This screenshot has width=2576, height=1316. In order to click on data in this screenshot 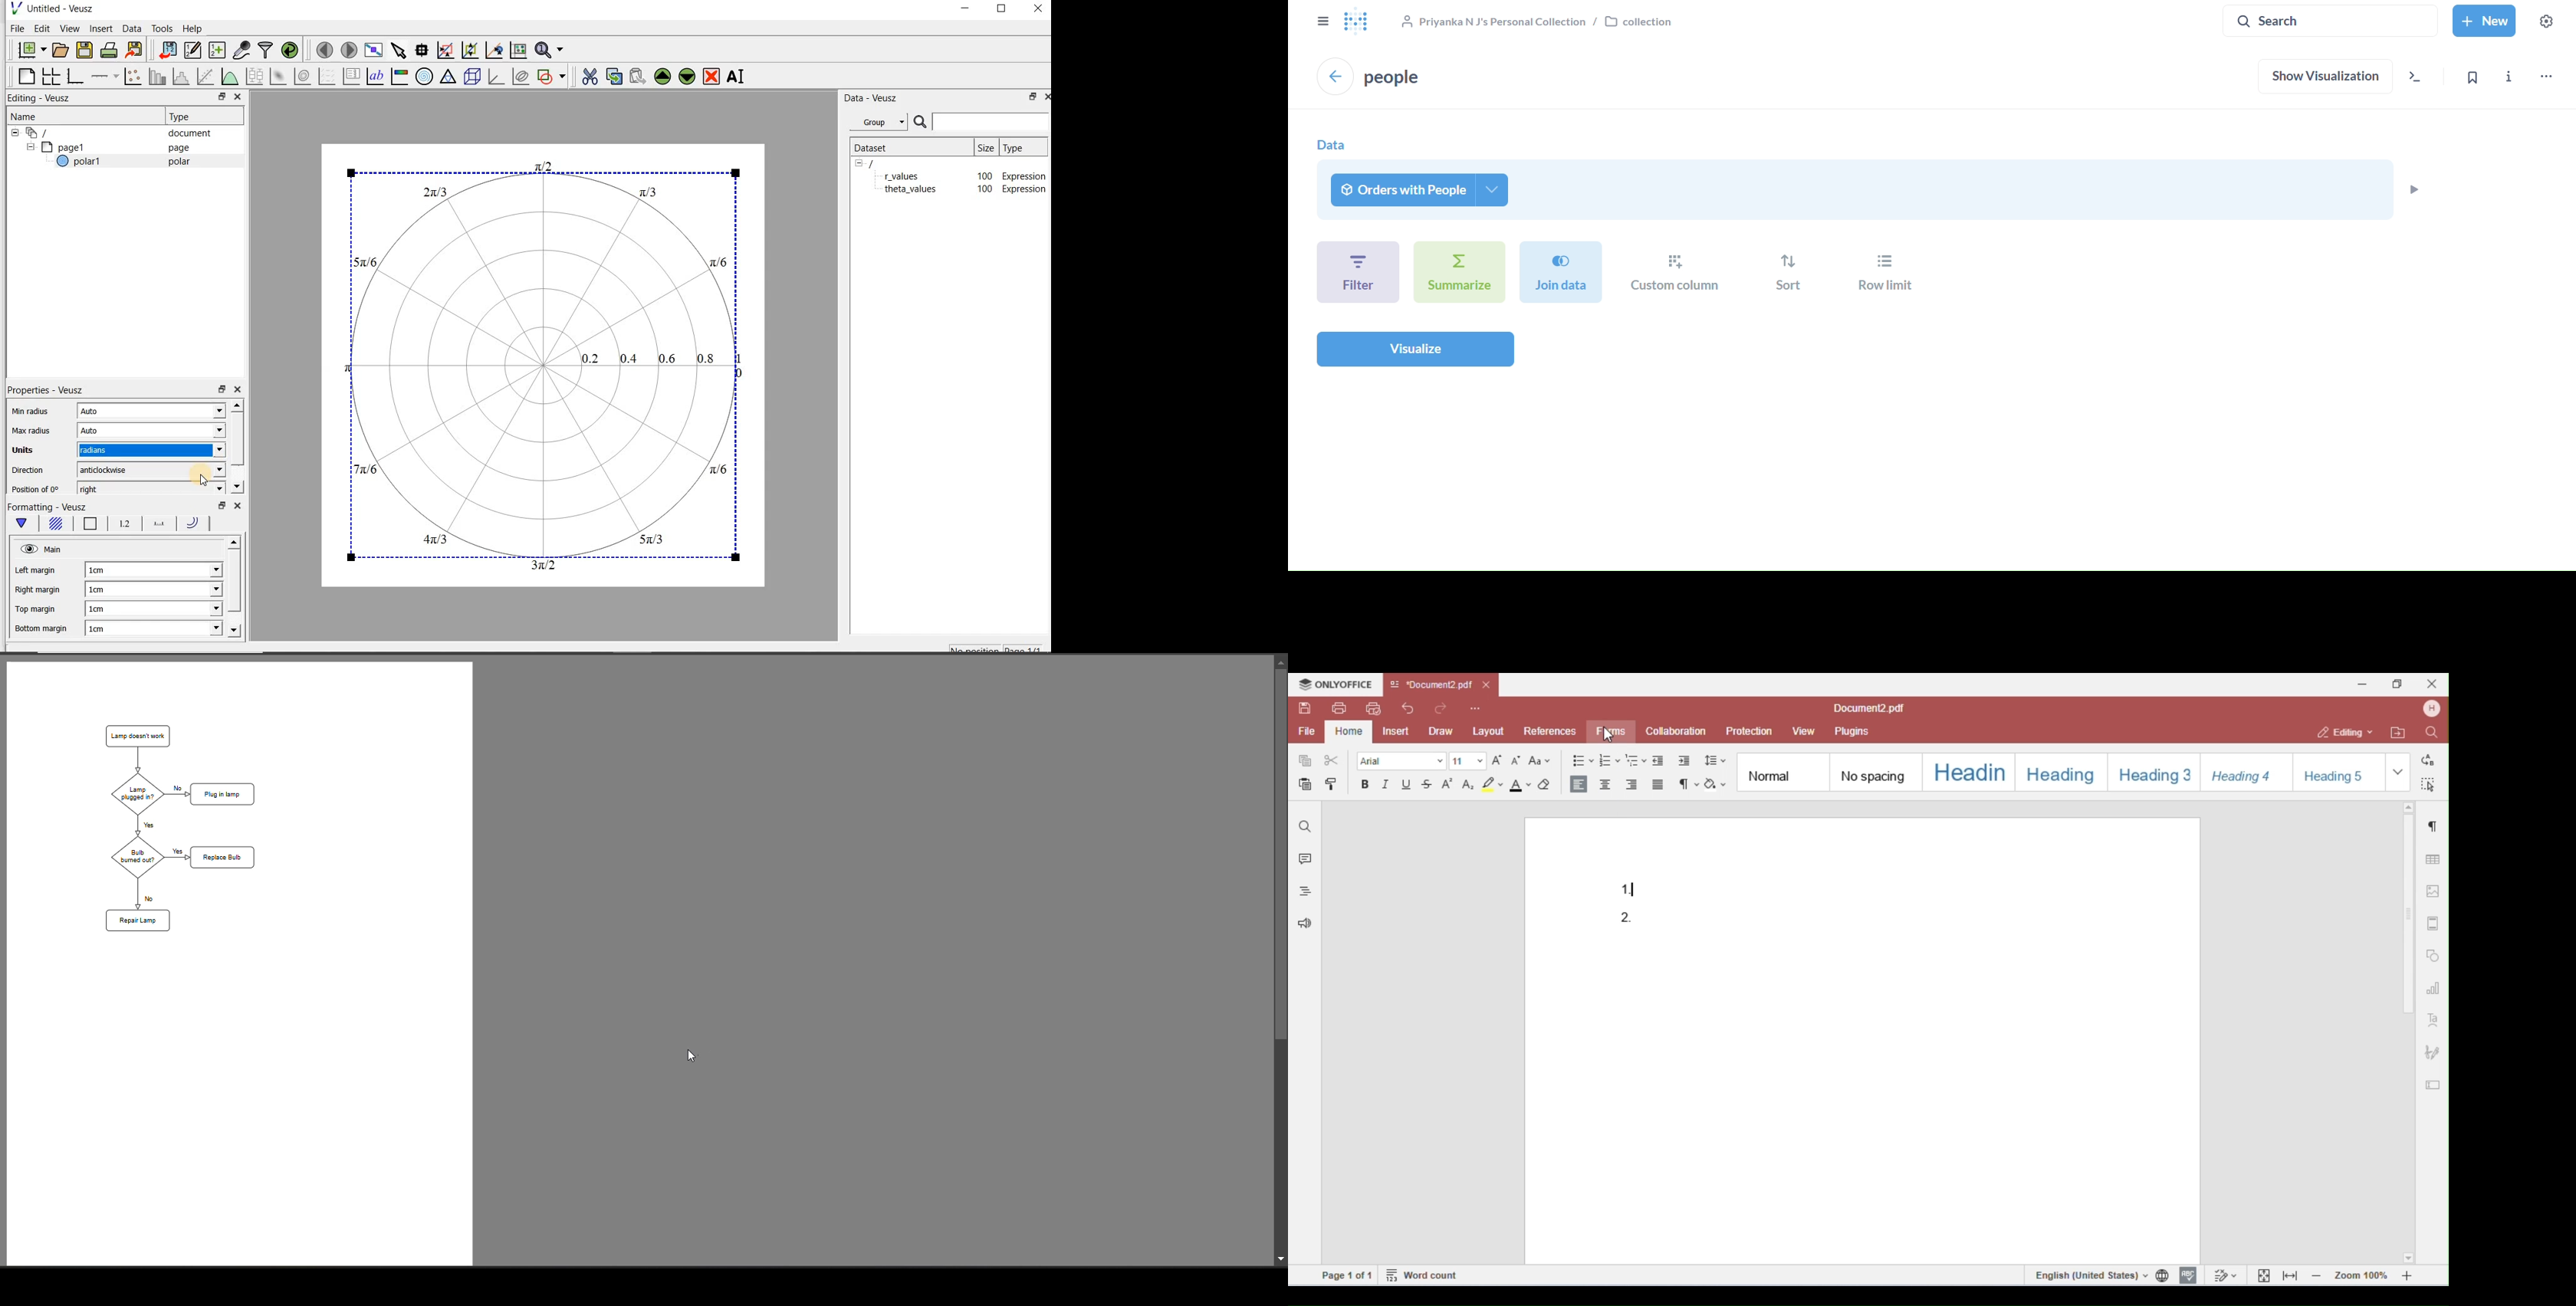, I will do `click(1331, 145)`.